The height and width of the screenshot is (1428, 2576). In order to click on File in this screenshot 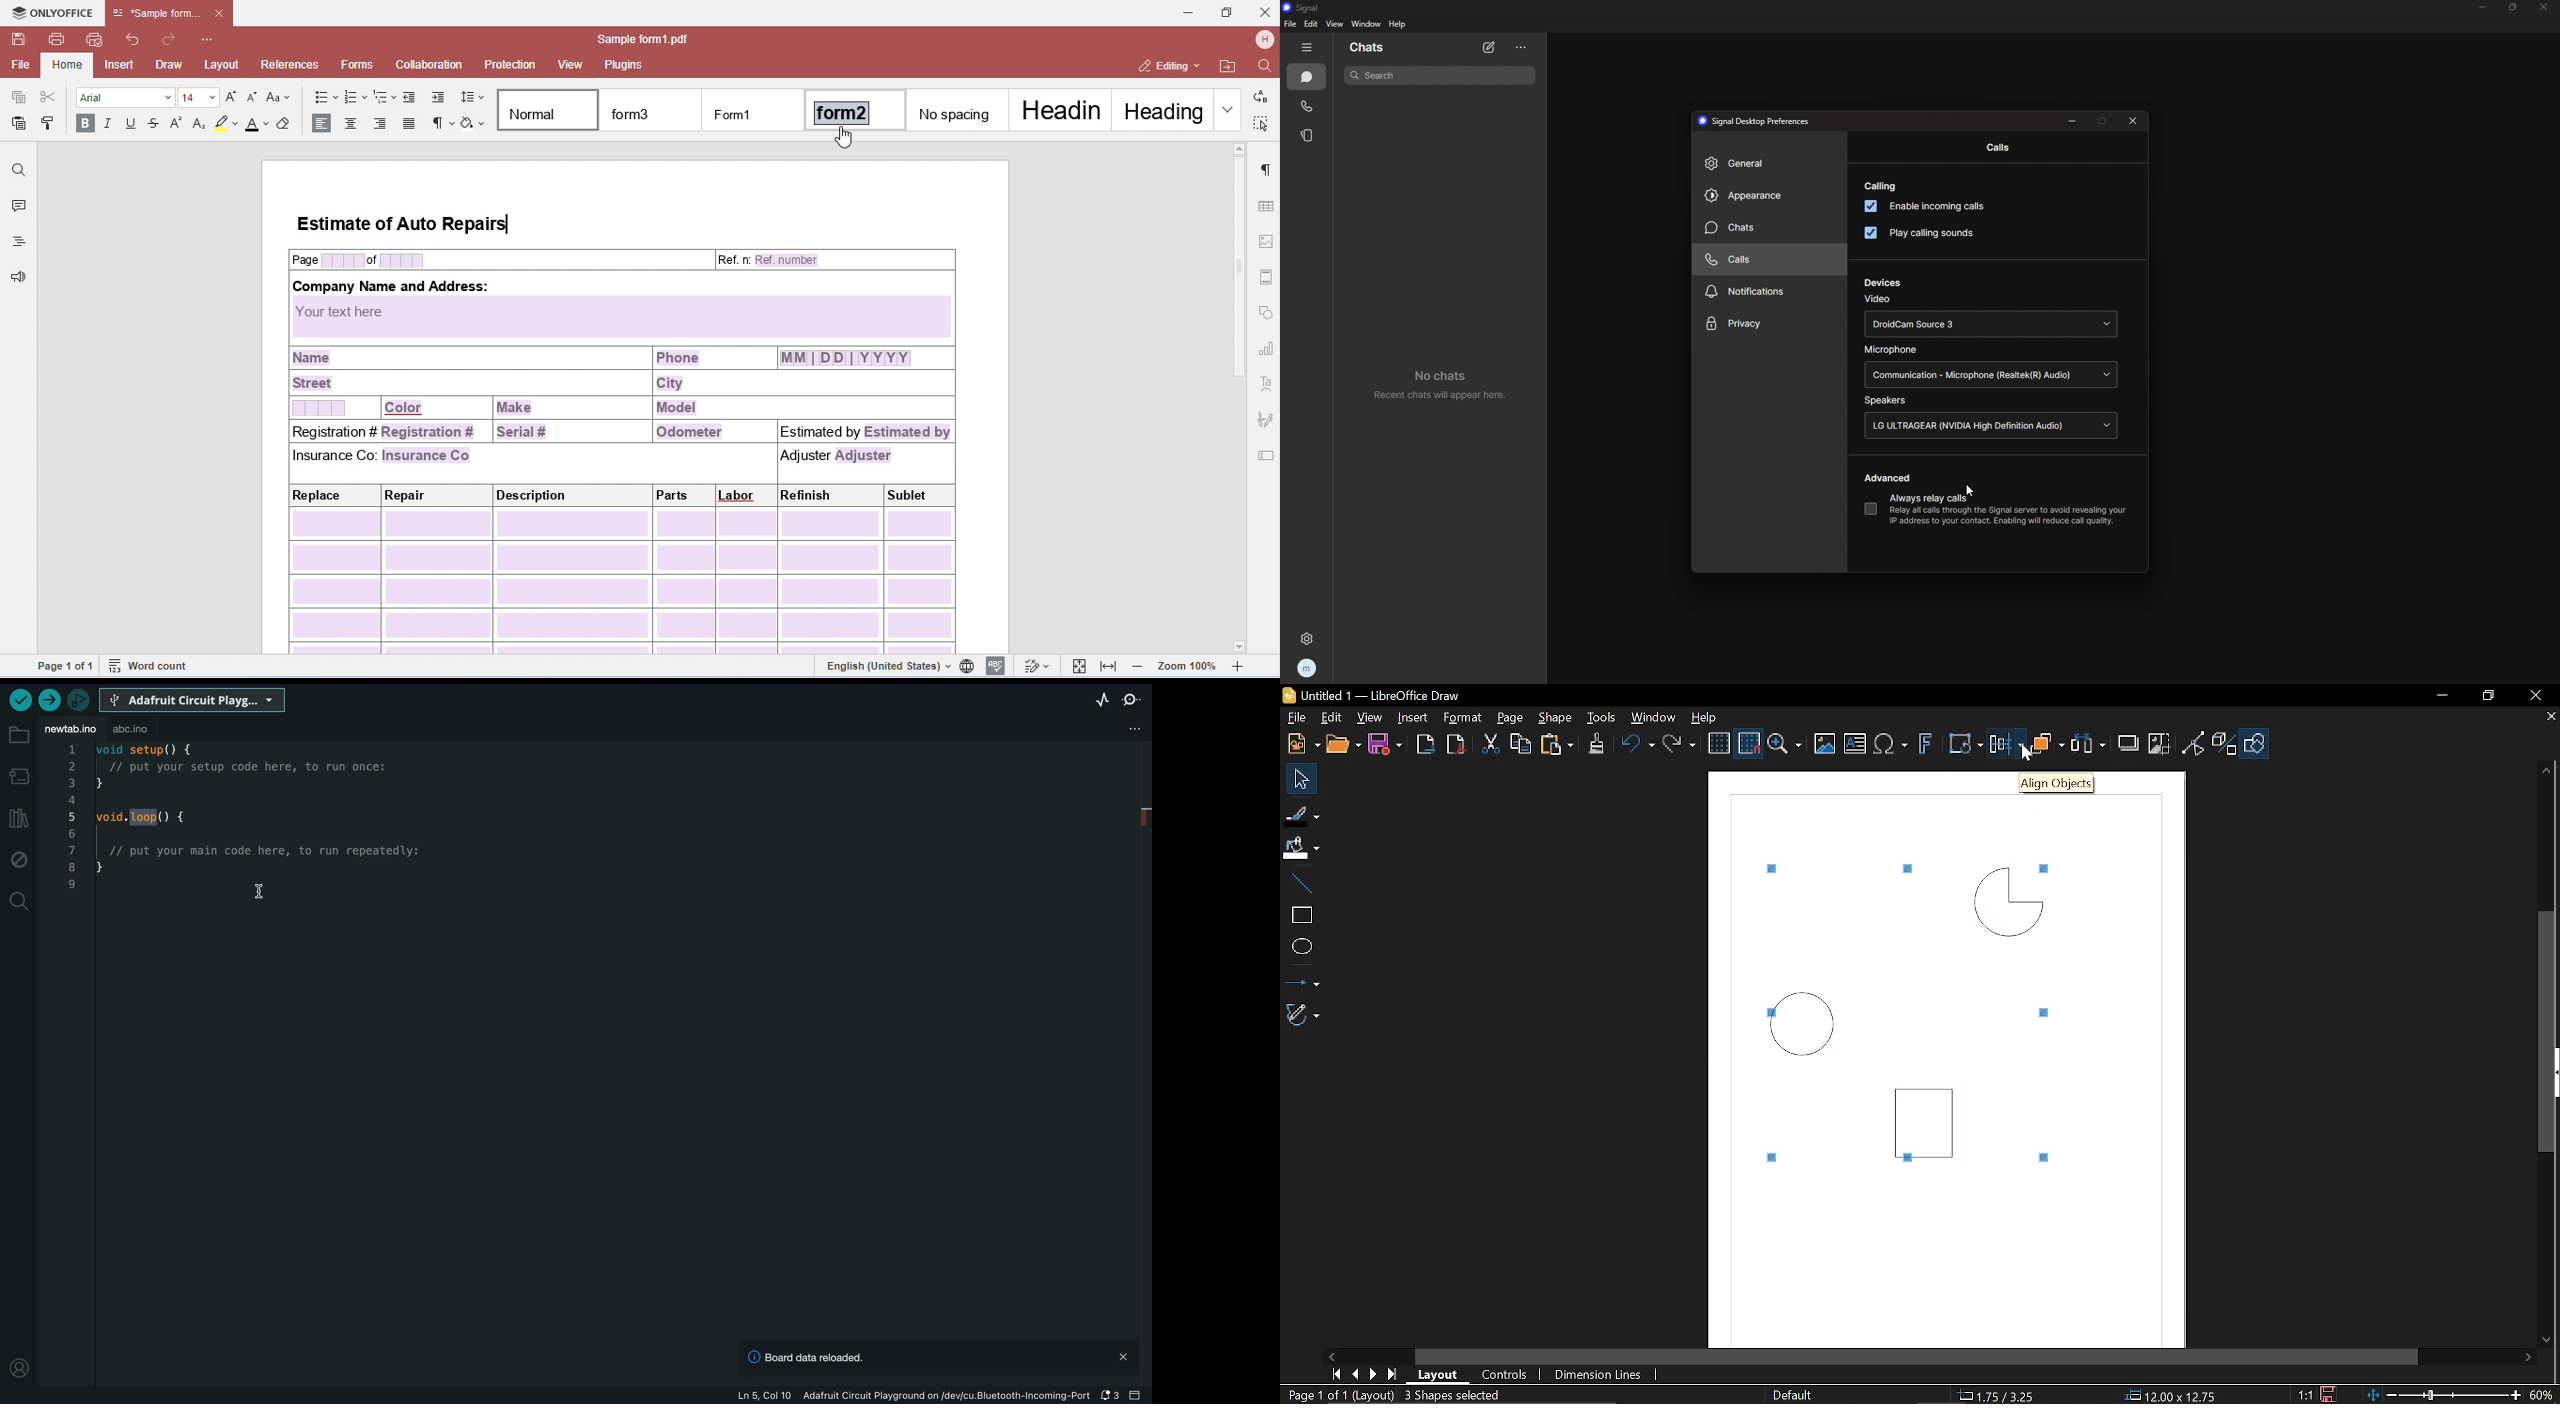, I will do `click(1297, 716)`.